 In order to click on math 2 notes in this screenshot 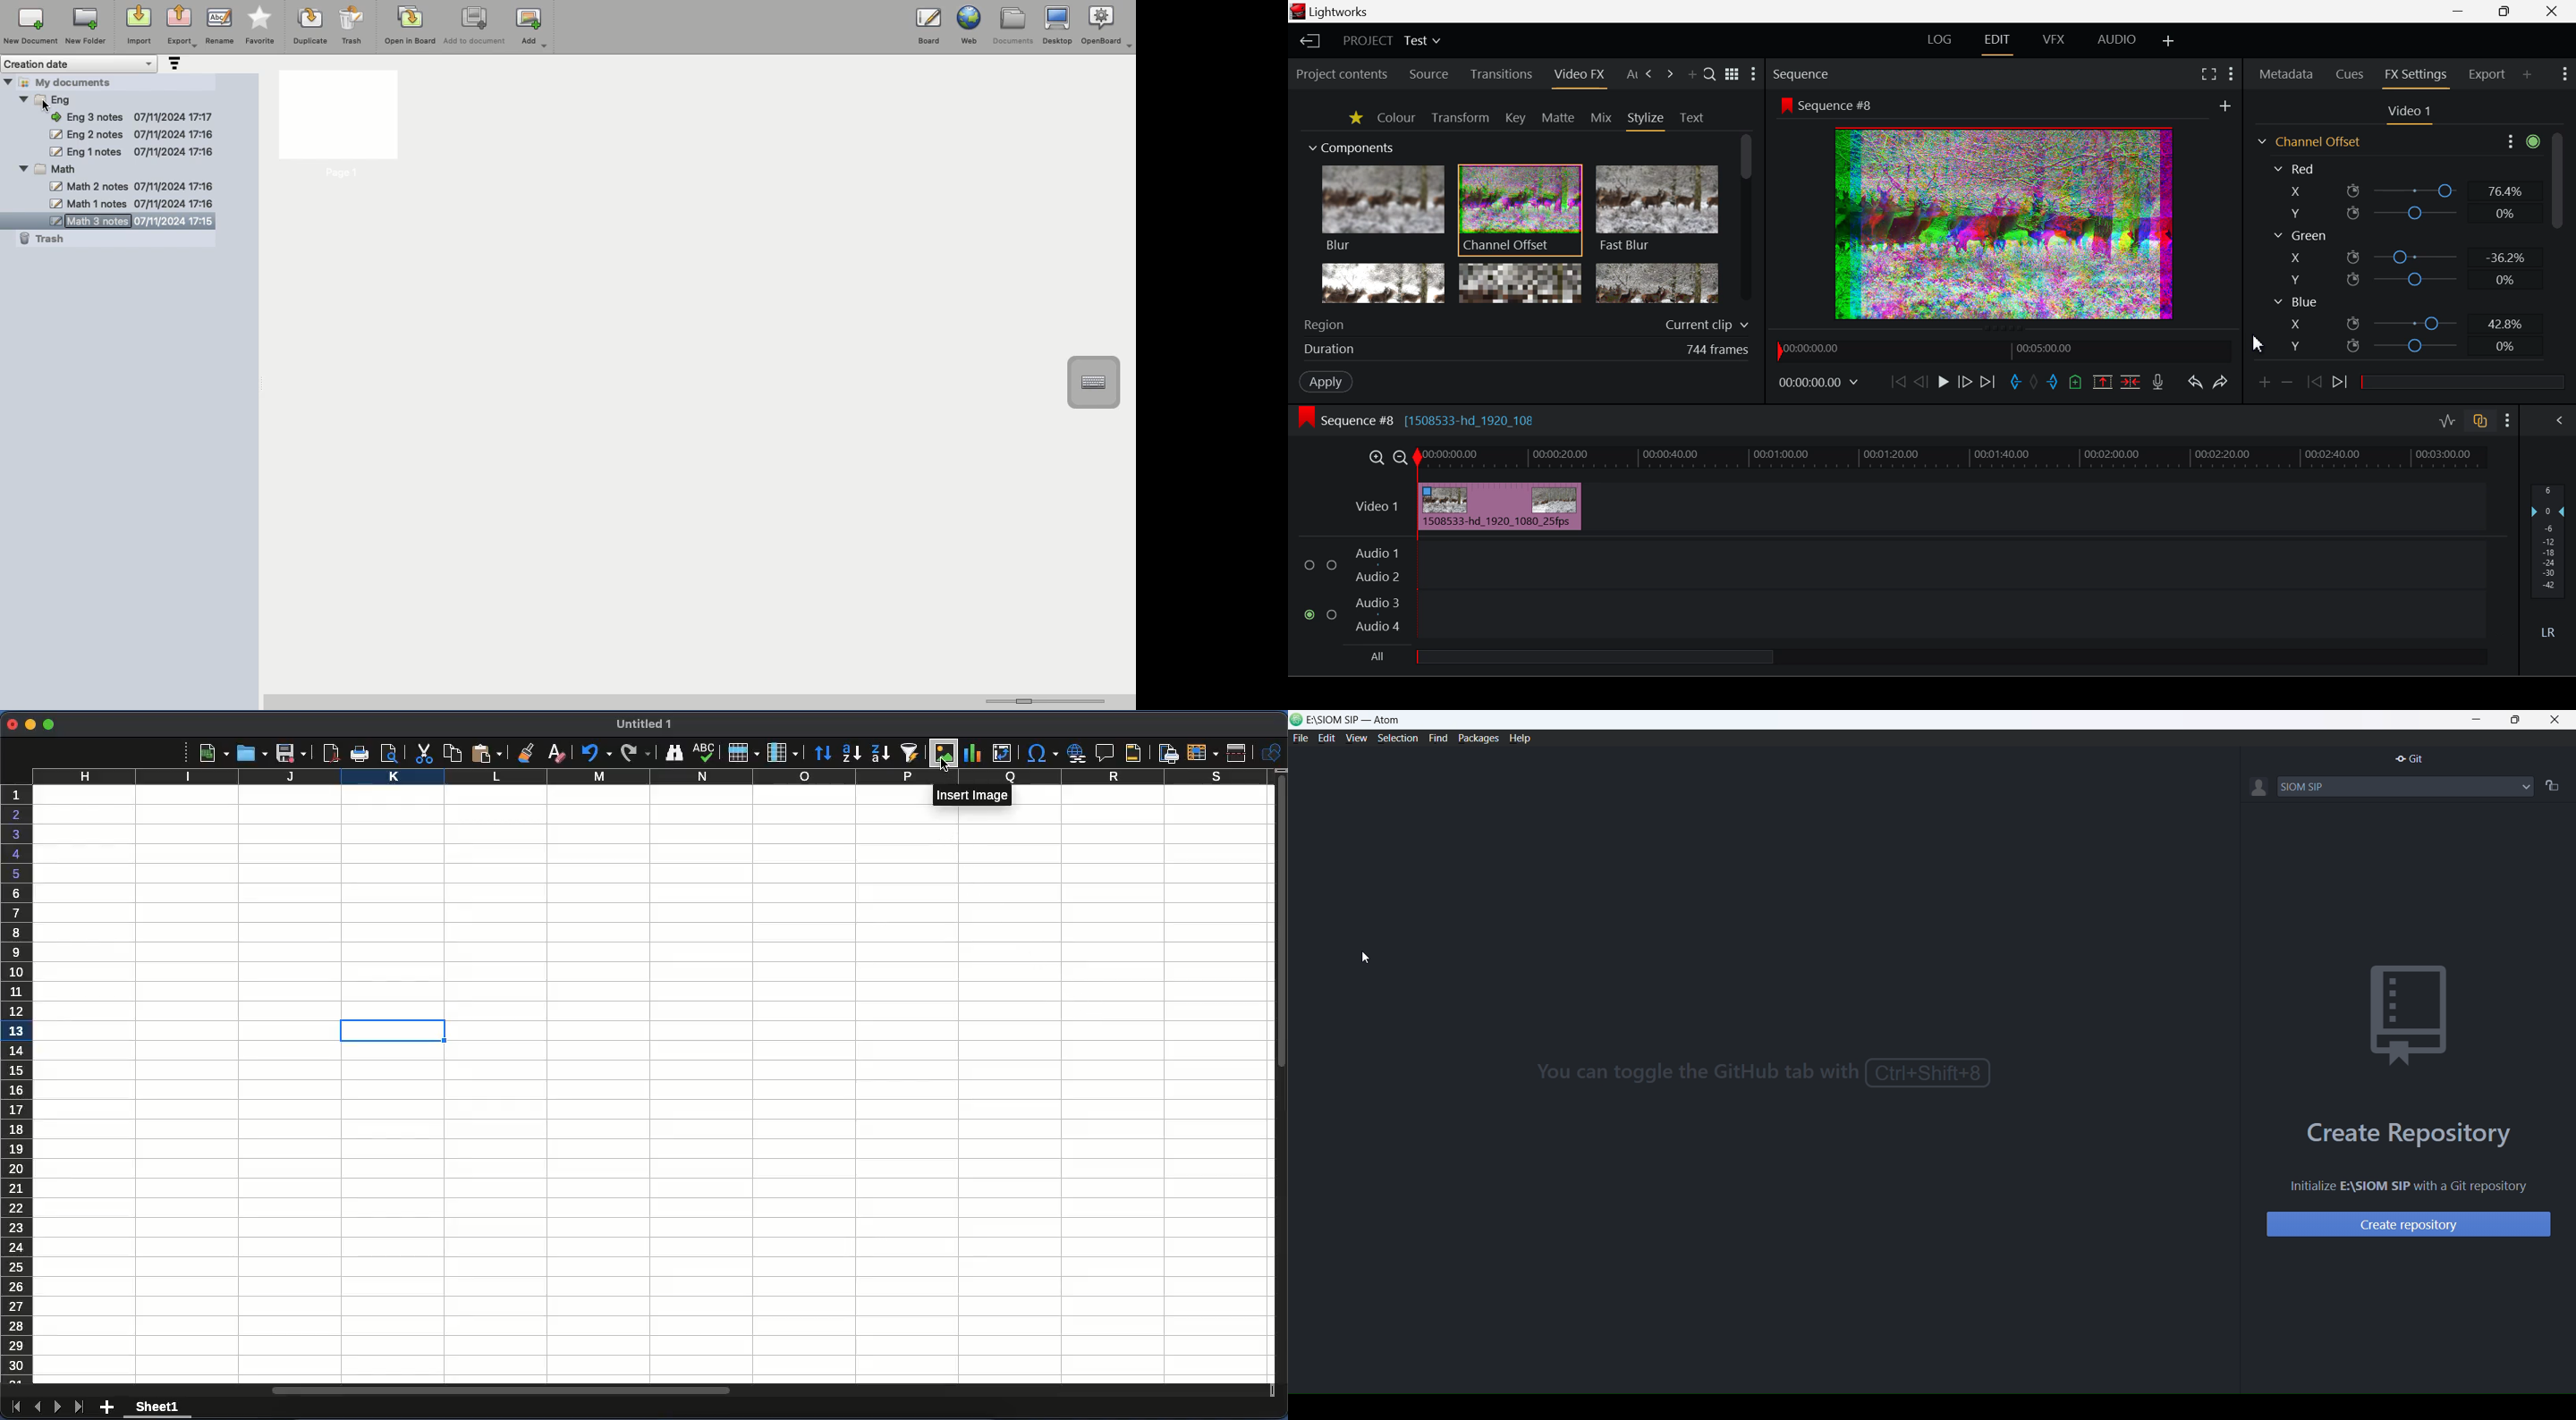, I will do `click(130, 187)`.